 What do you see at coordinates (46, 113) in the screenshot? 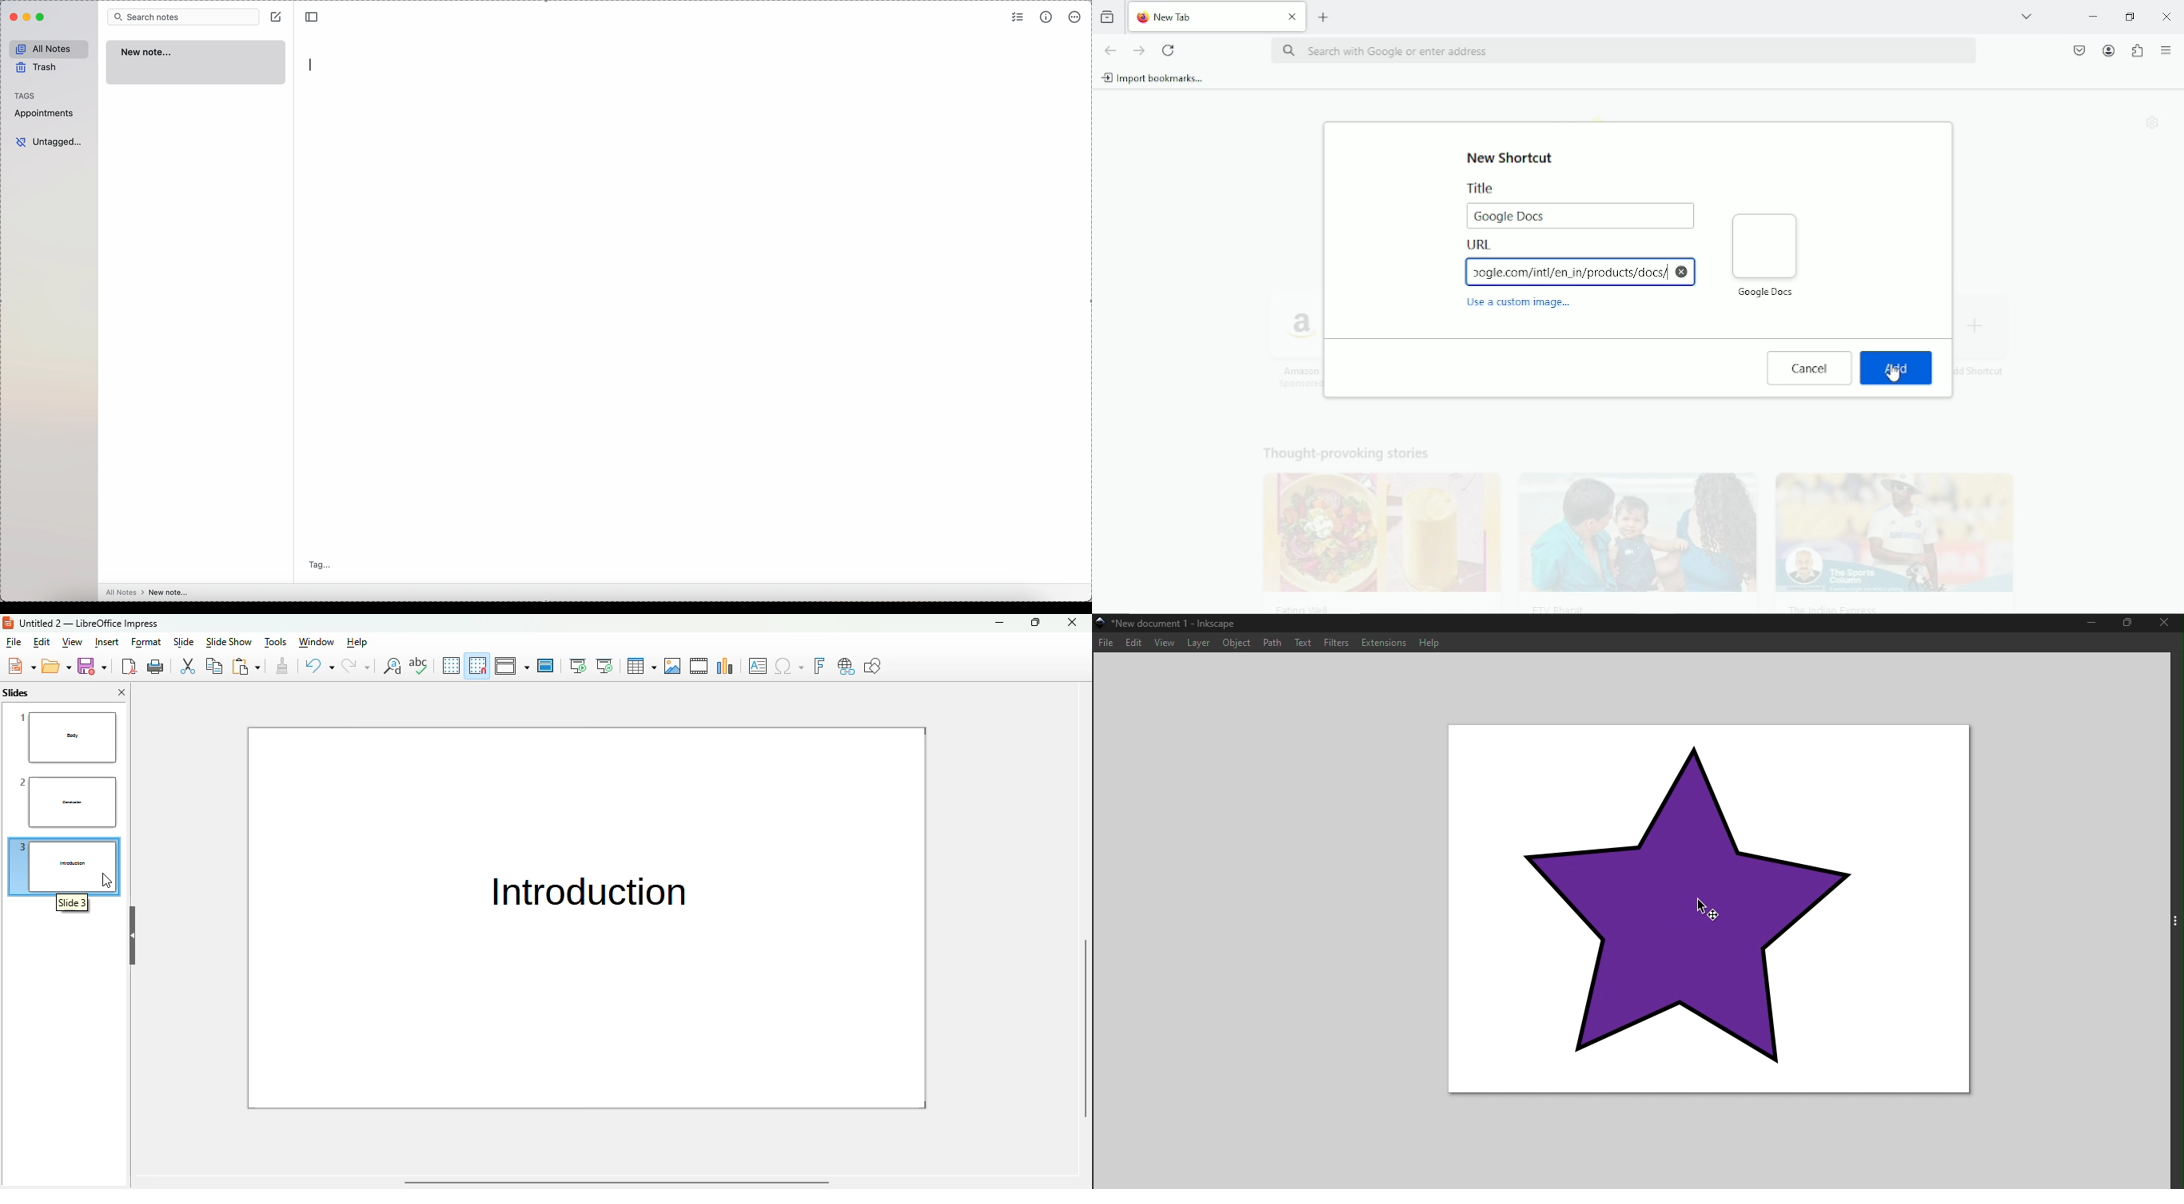
I see `appointments` at bounding box center [46, 113].